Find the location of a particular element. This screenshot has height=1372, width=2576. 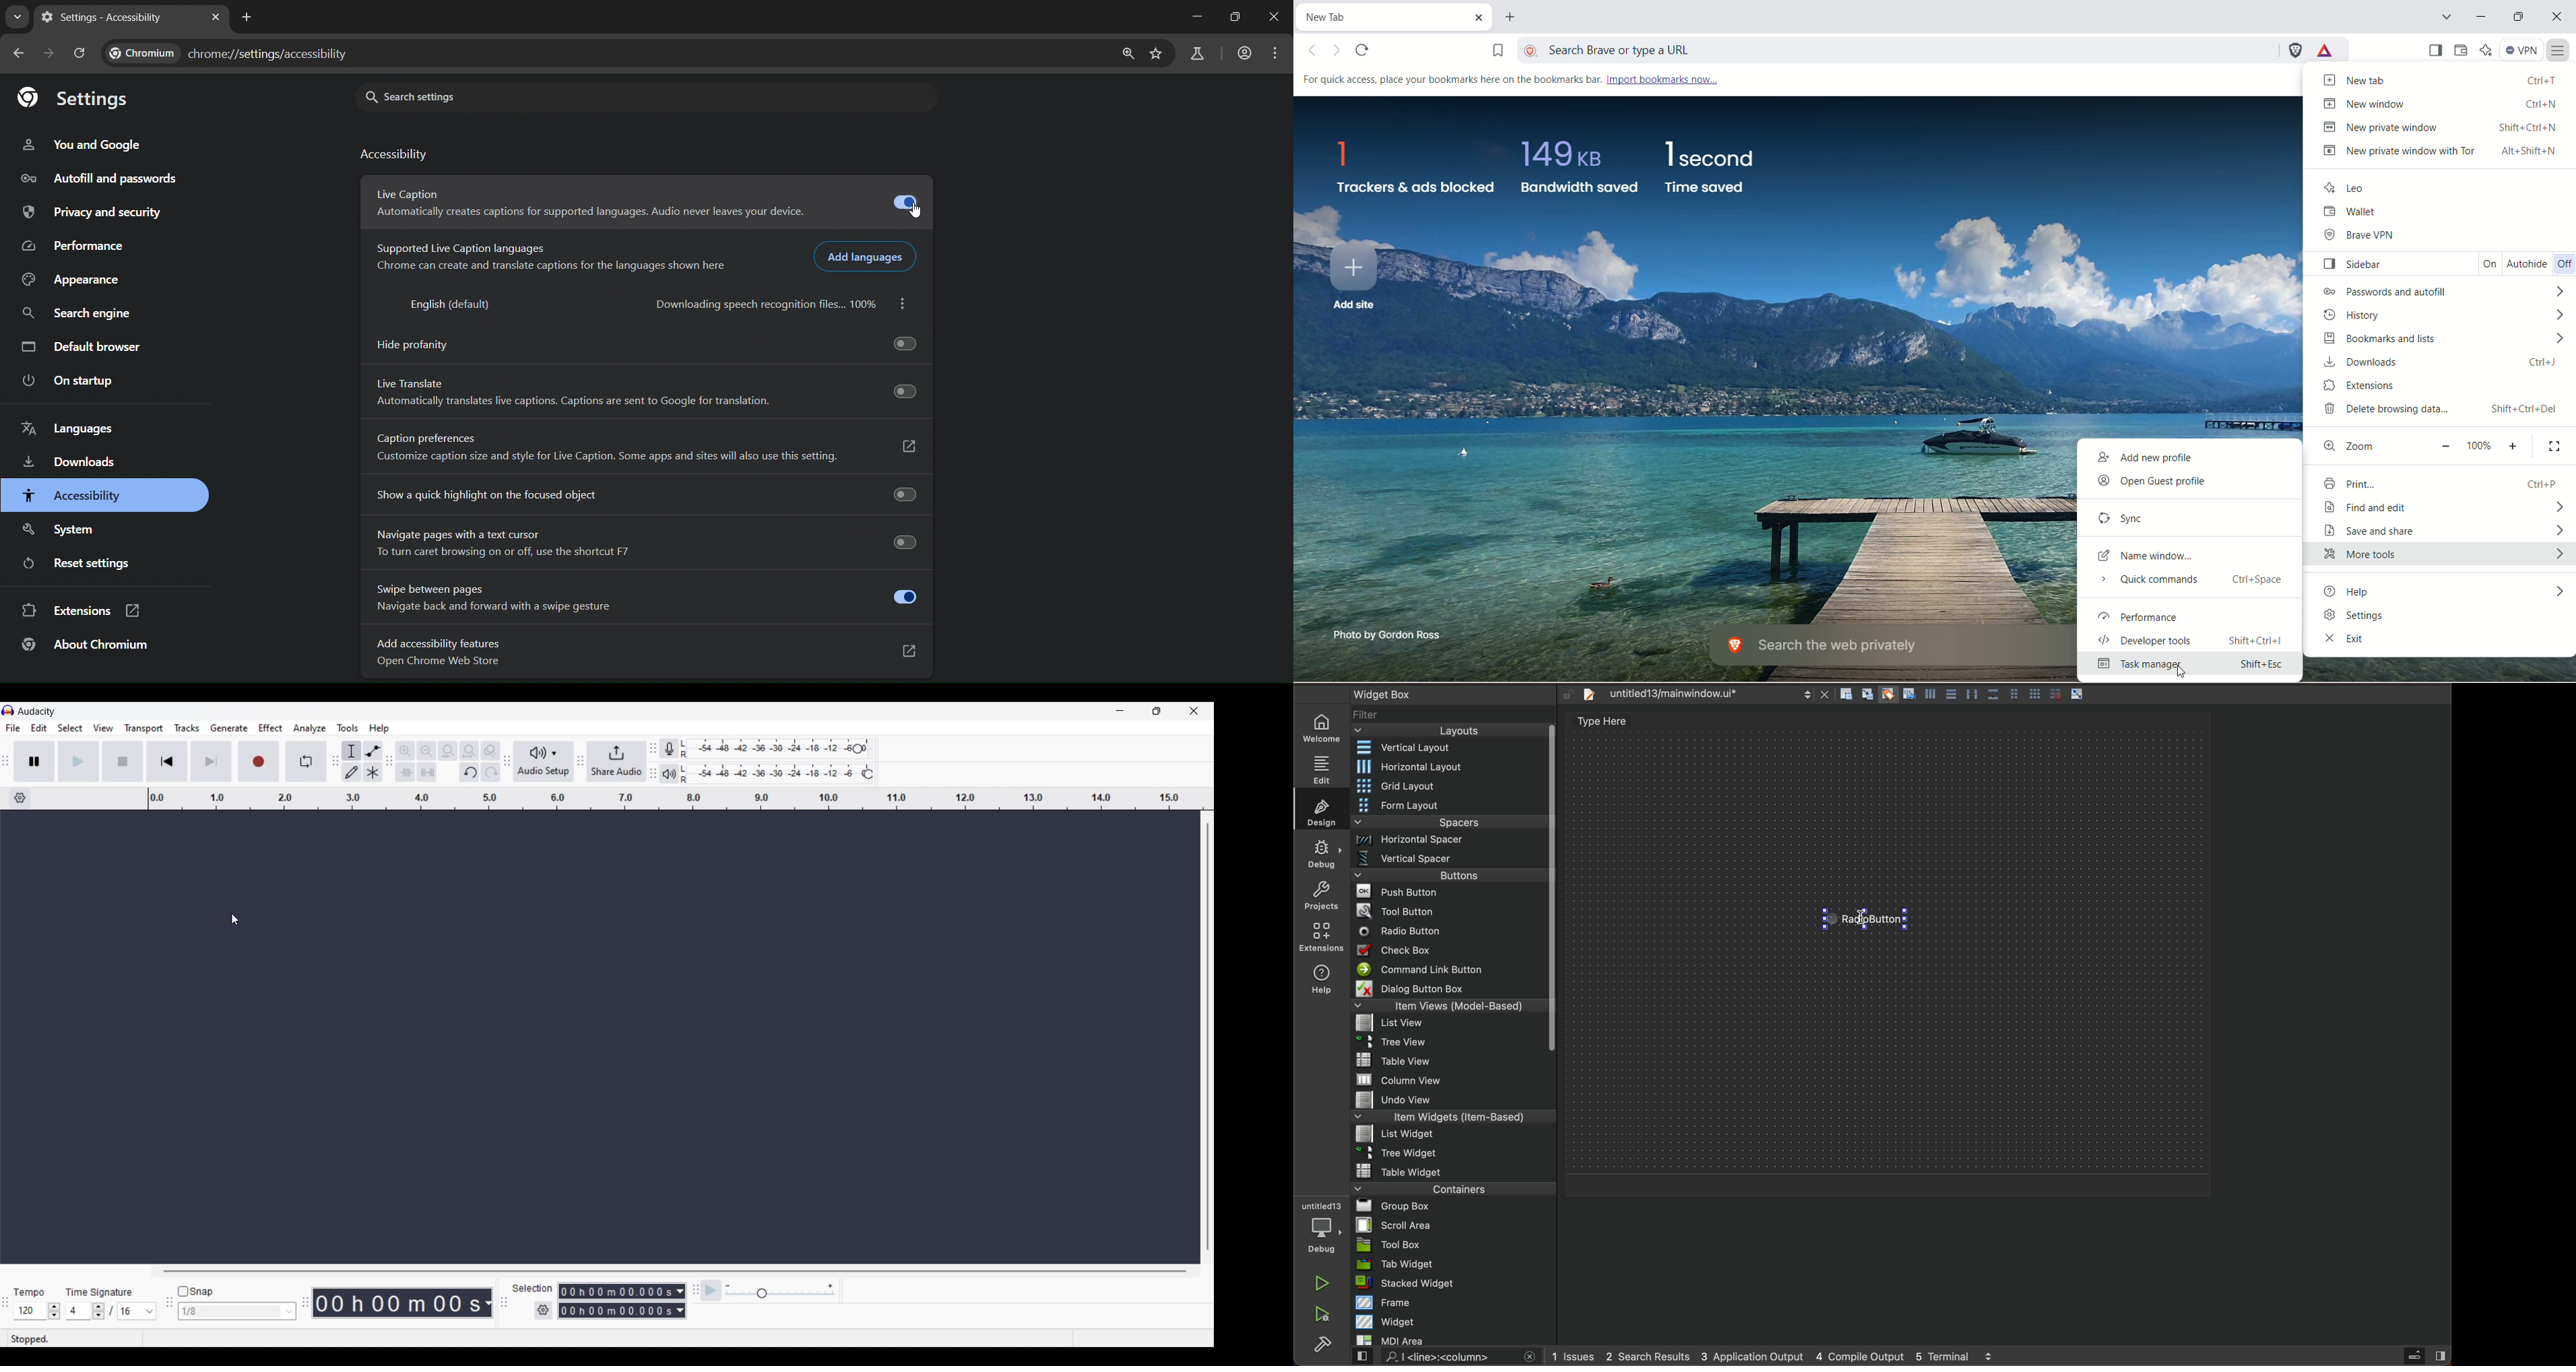

show sidebar is located at coordinates (2437, 49).